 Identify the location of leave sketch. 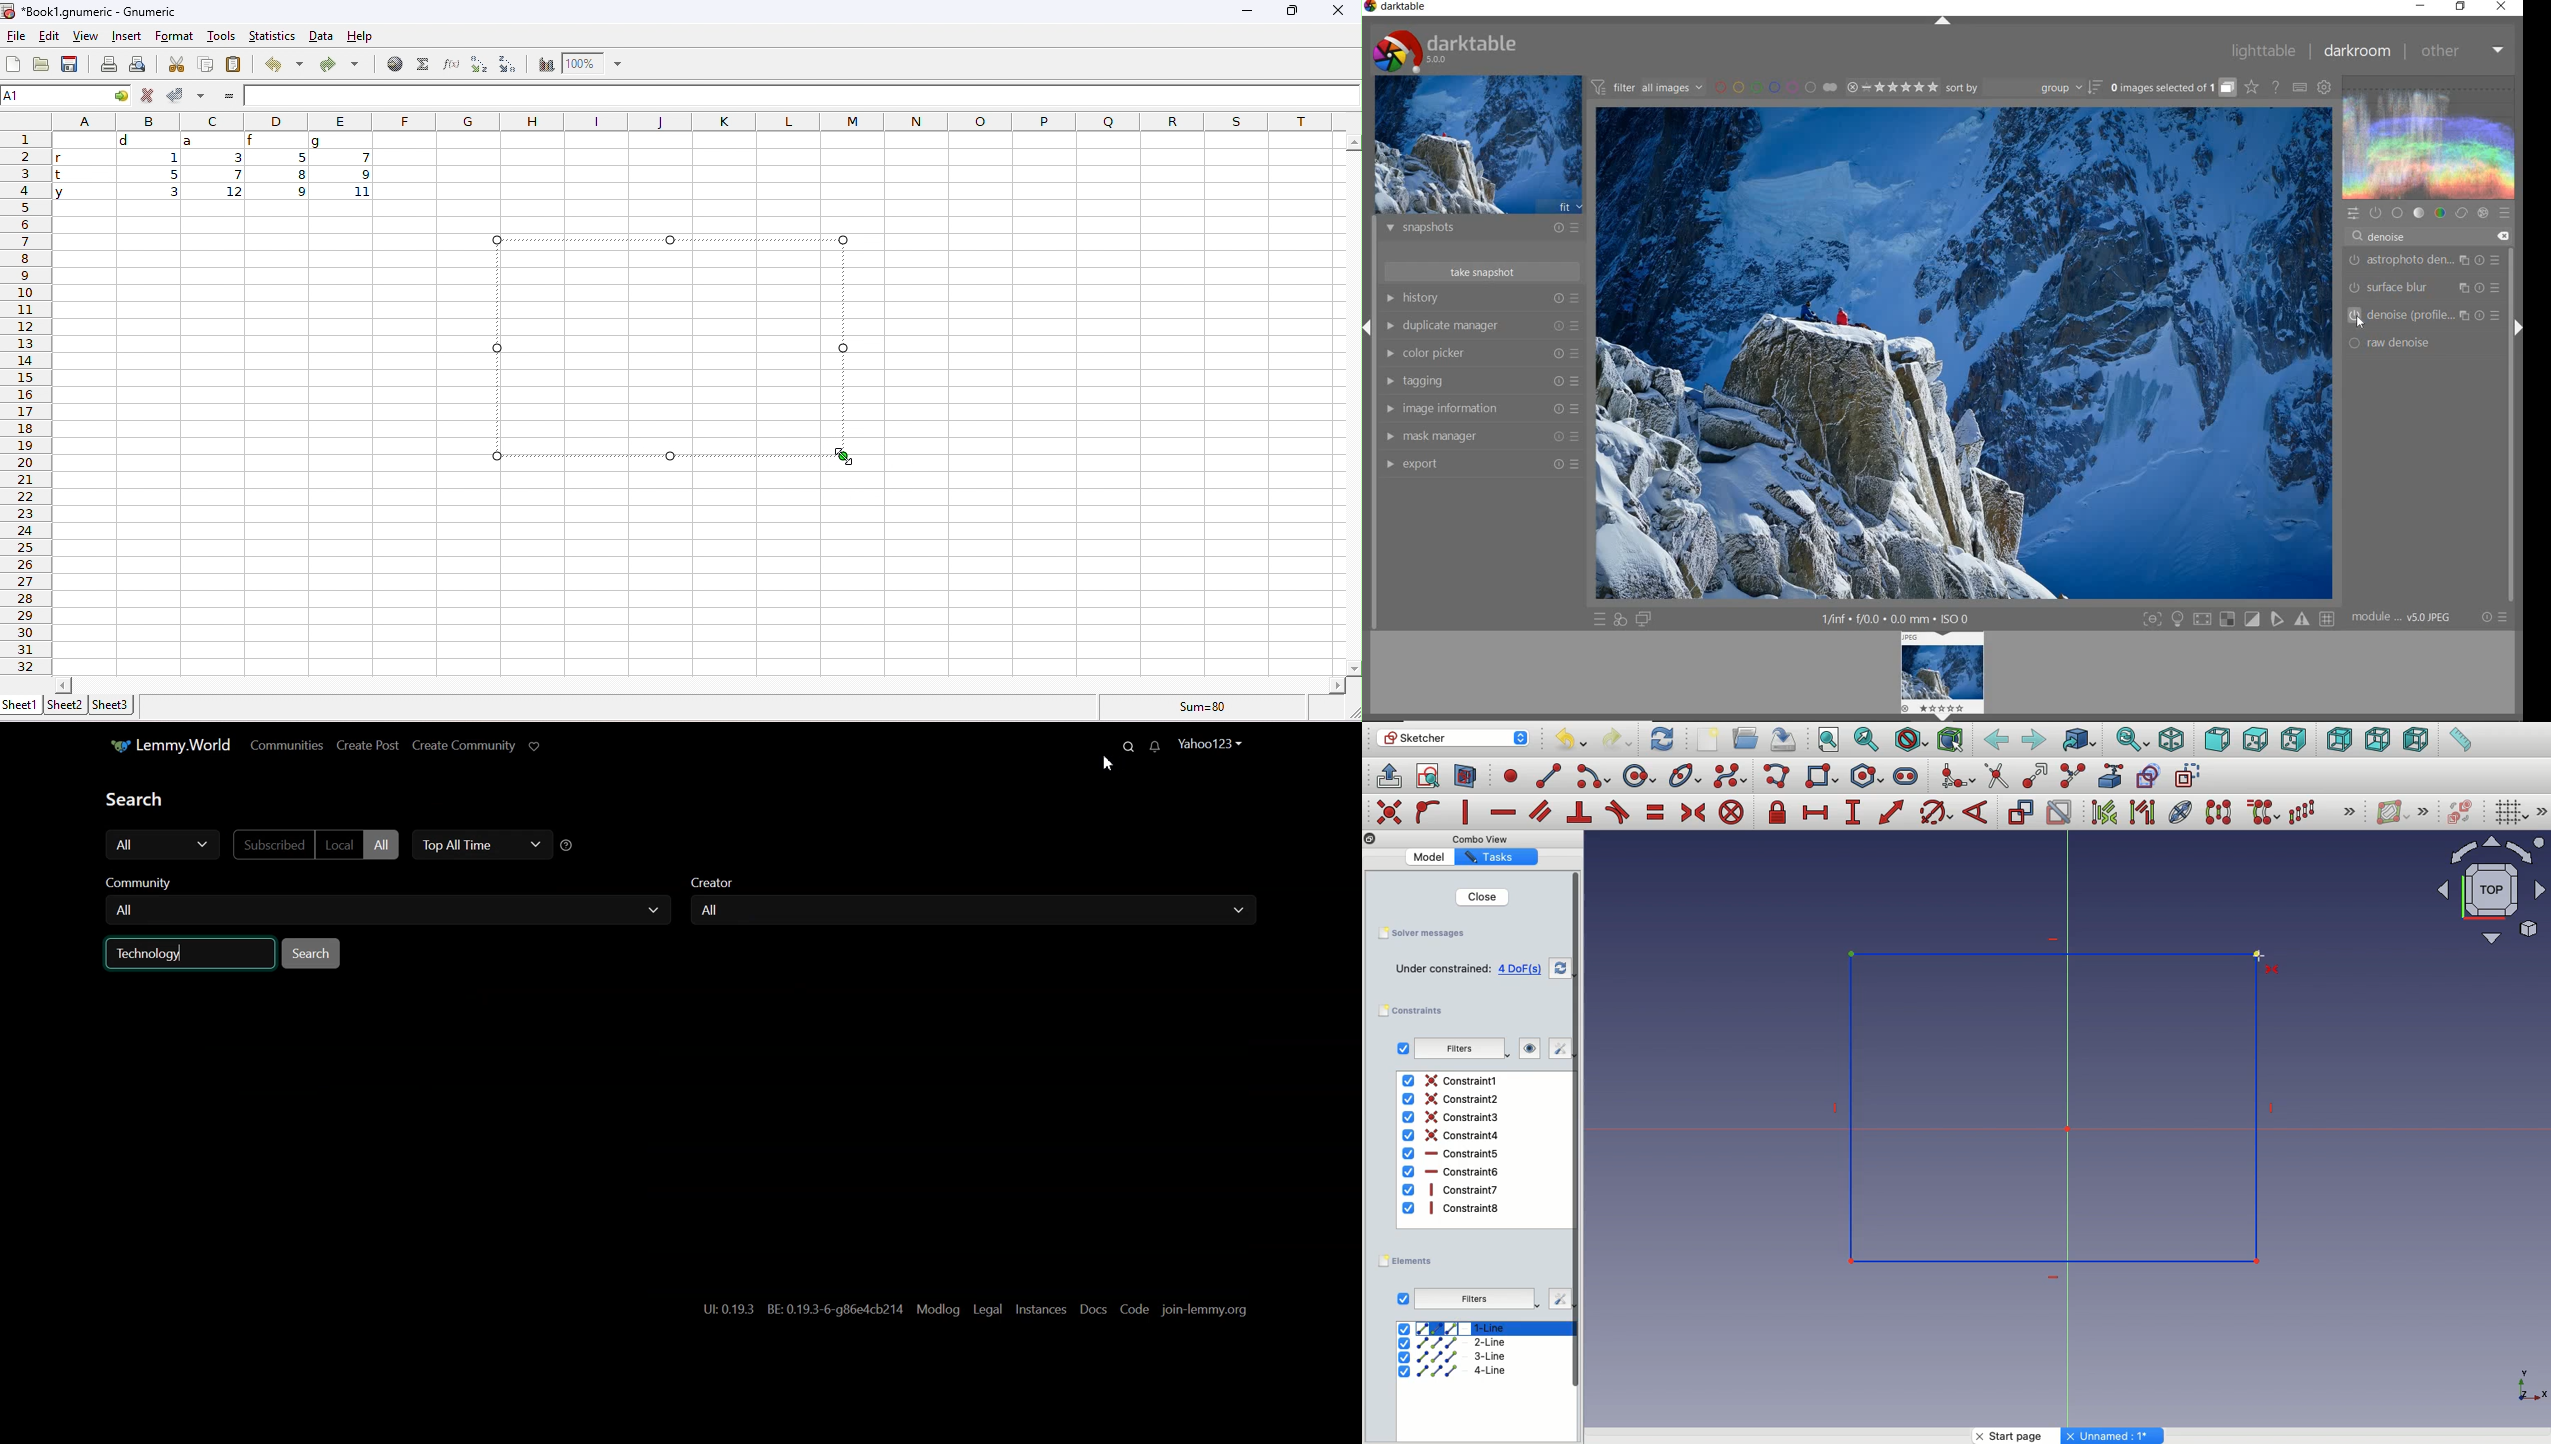
(1388, 775).